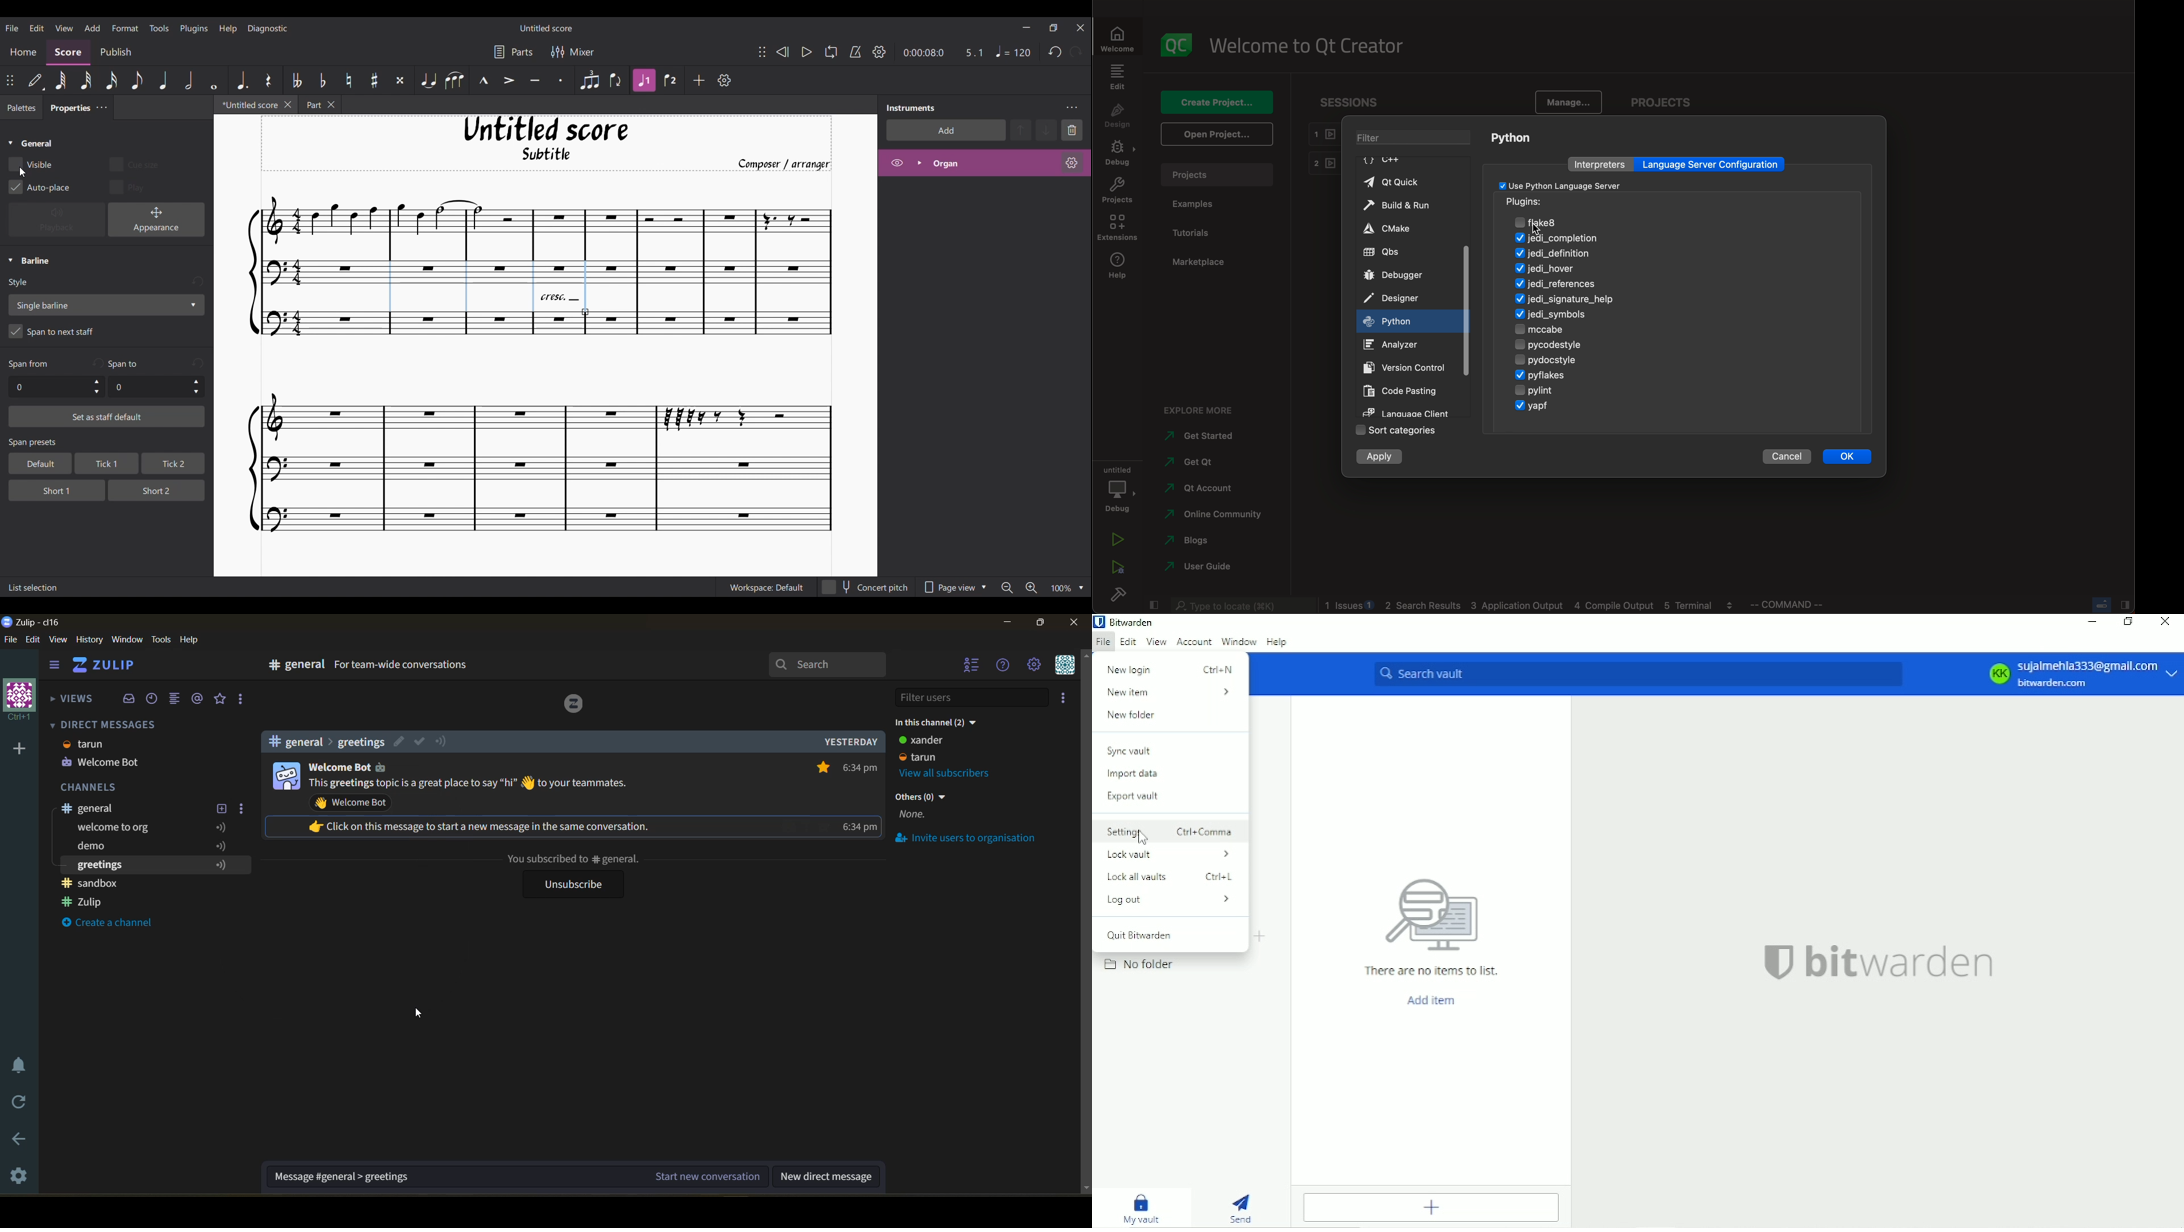 This screenshot has height=1232, width=2184. What do you see at coordinates (194, 28) in the screenshot?
I see `Plugins menu` at bounding box center [194, 28].